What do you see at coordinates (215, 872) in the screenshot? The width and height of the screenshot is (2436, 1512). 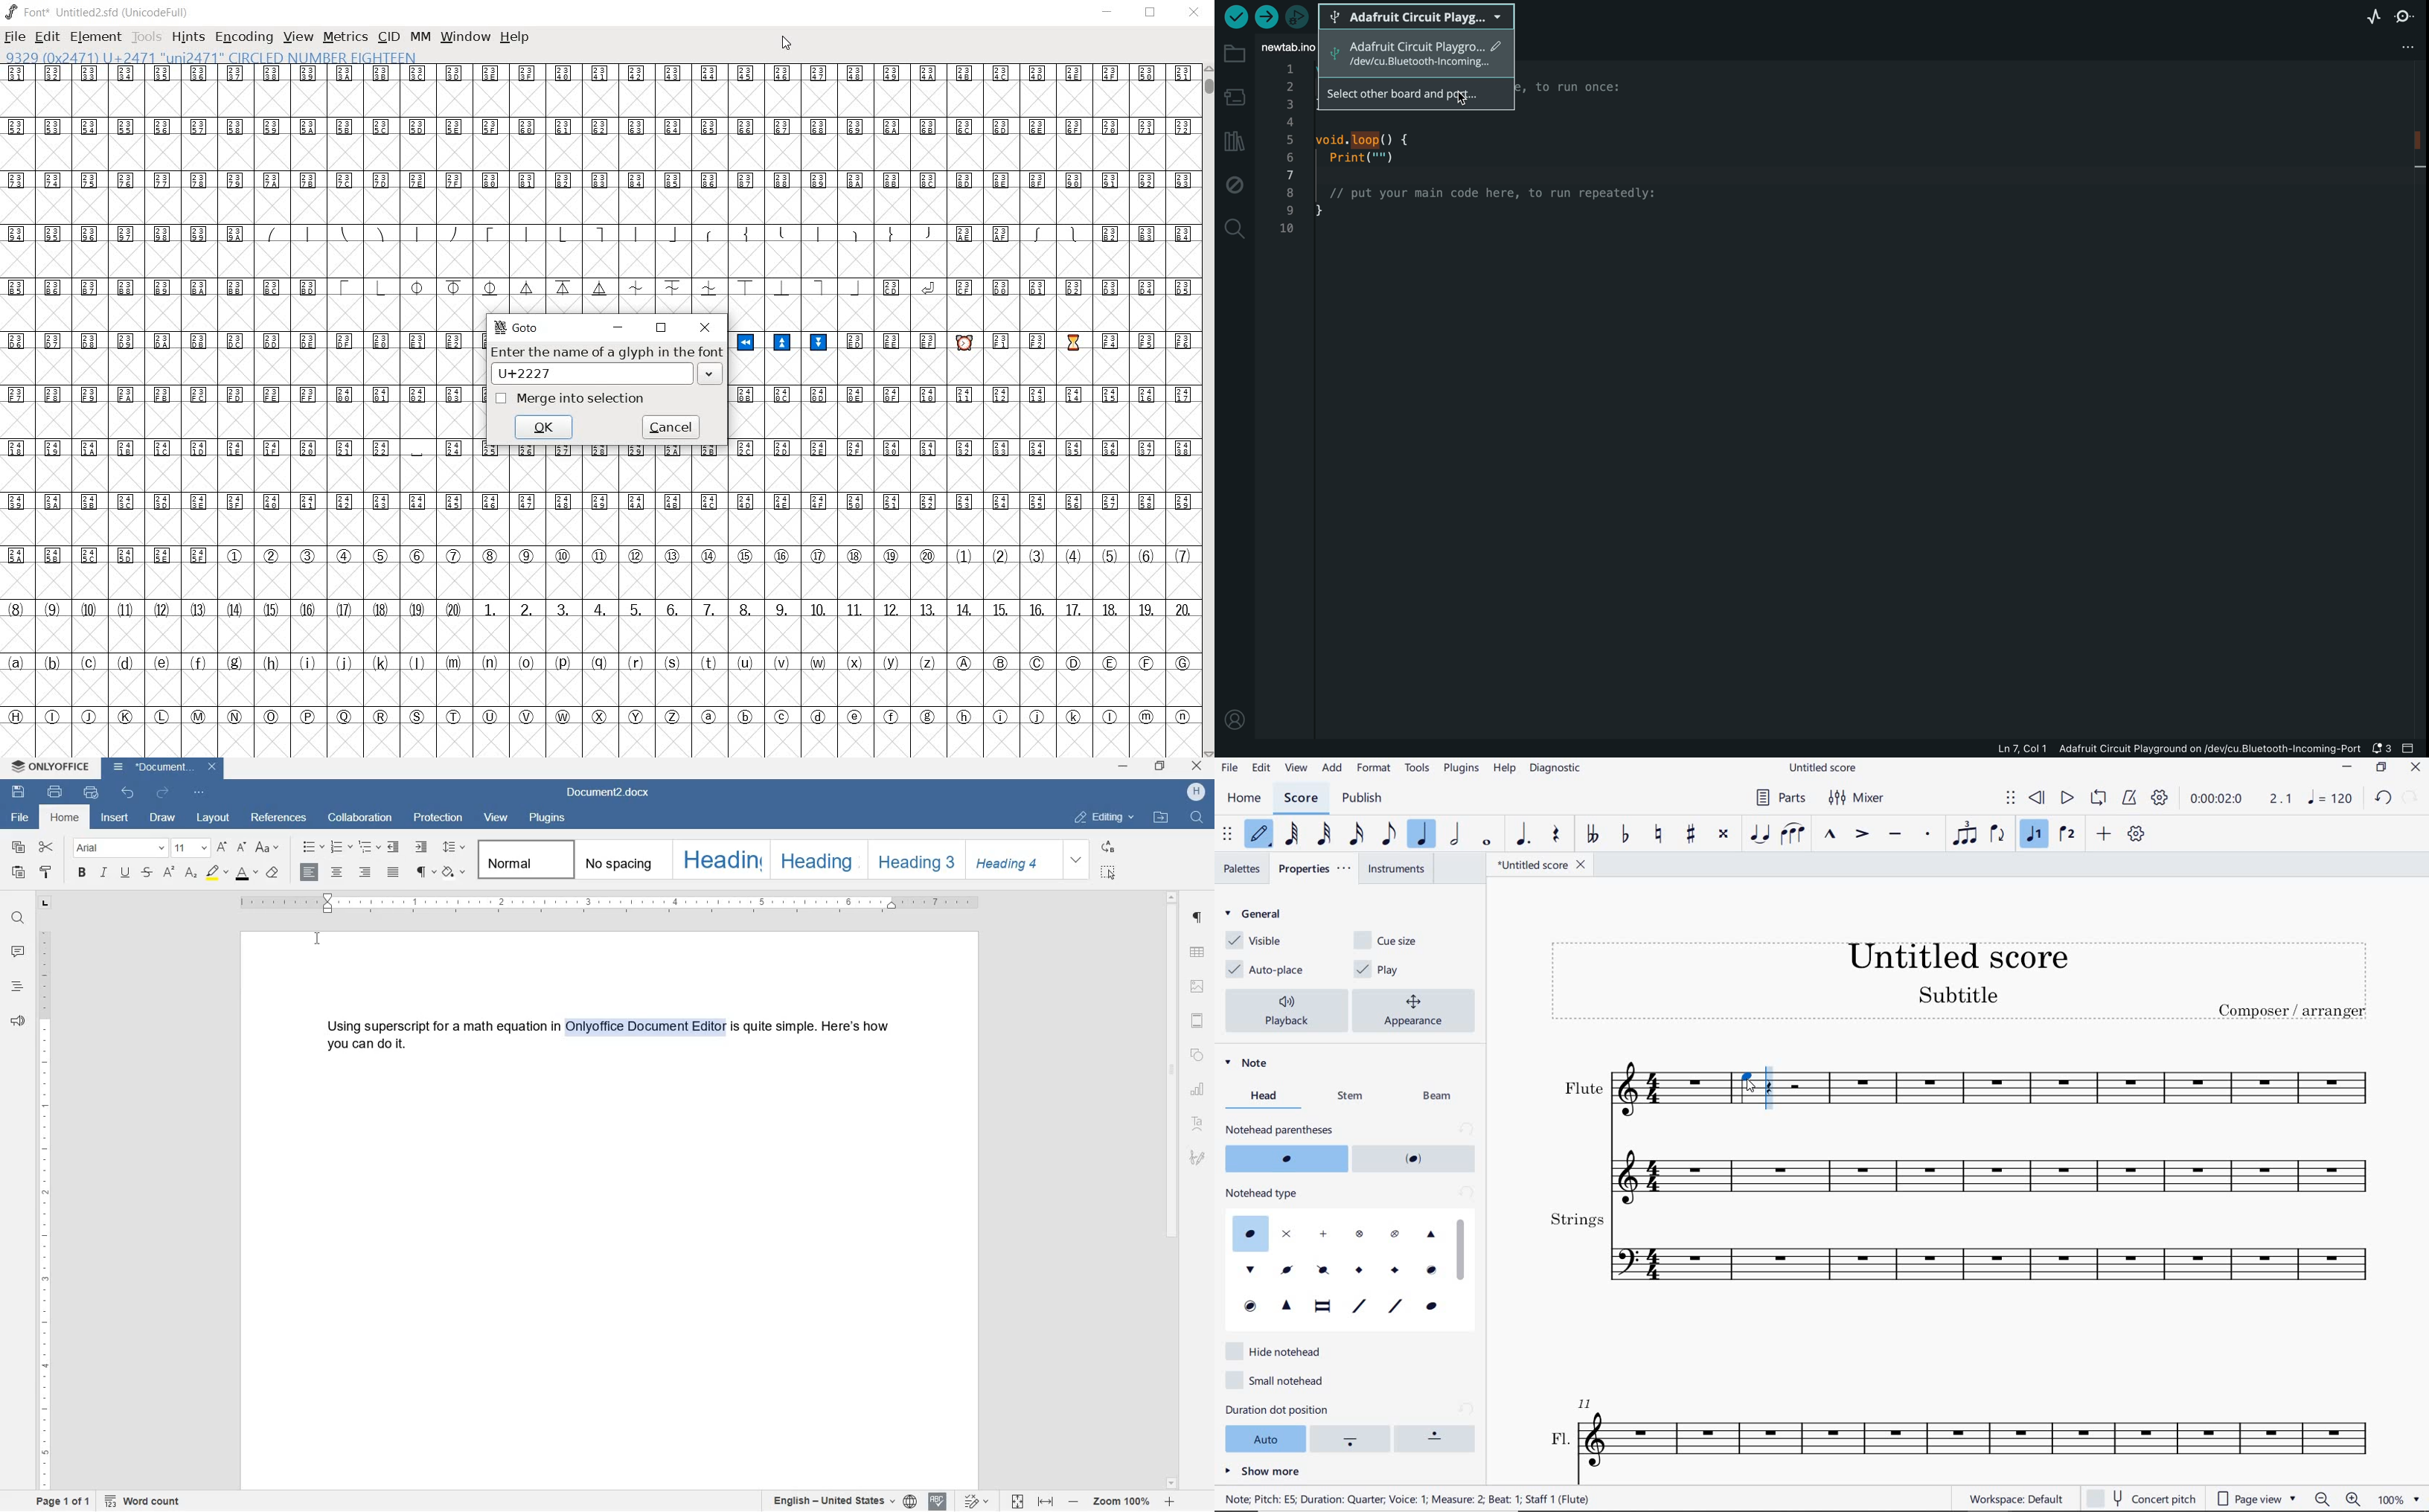 I see `highlight color` at bounding box center [215, 872].